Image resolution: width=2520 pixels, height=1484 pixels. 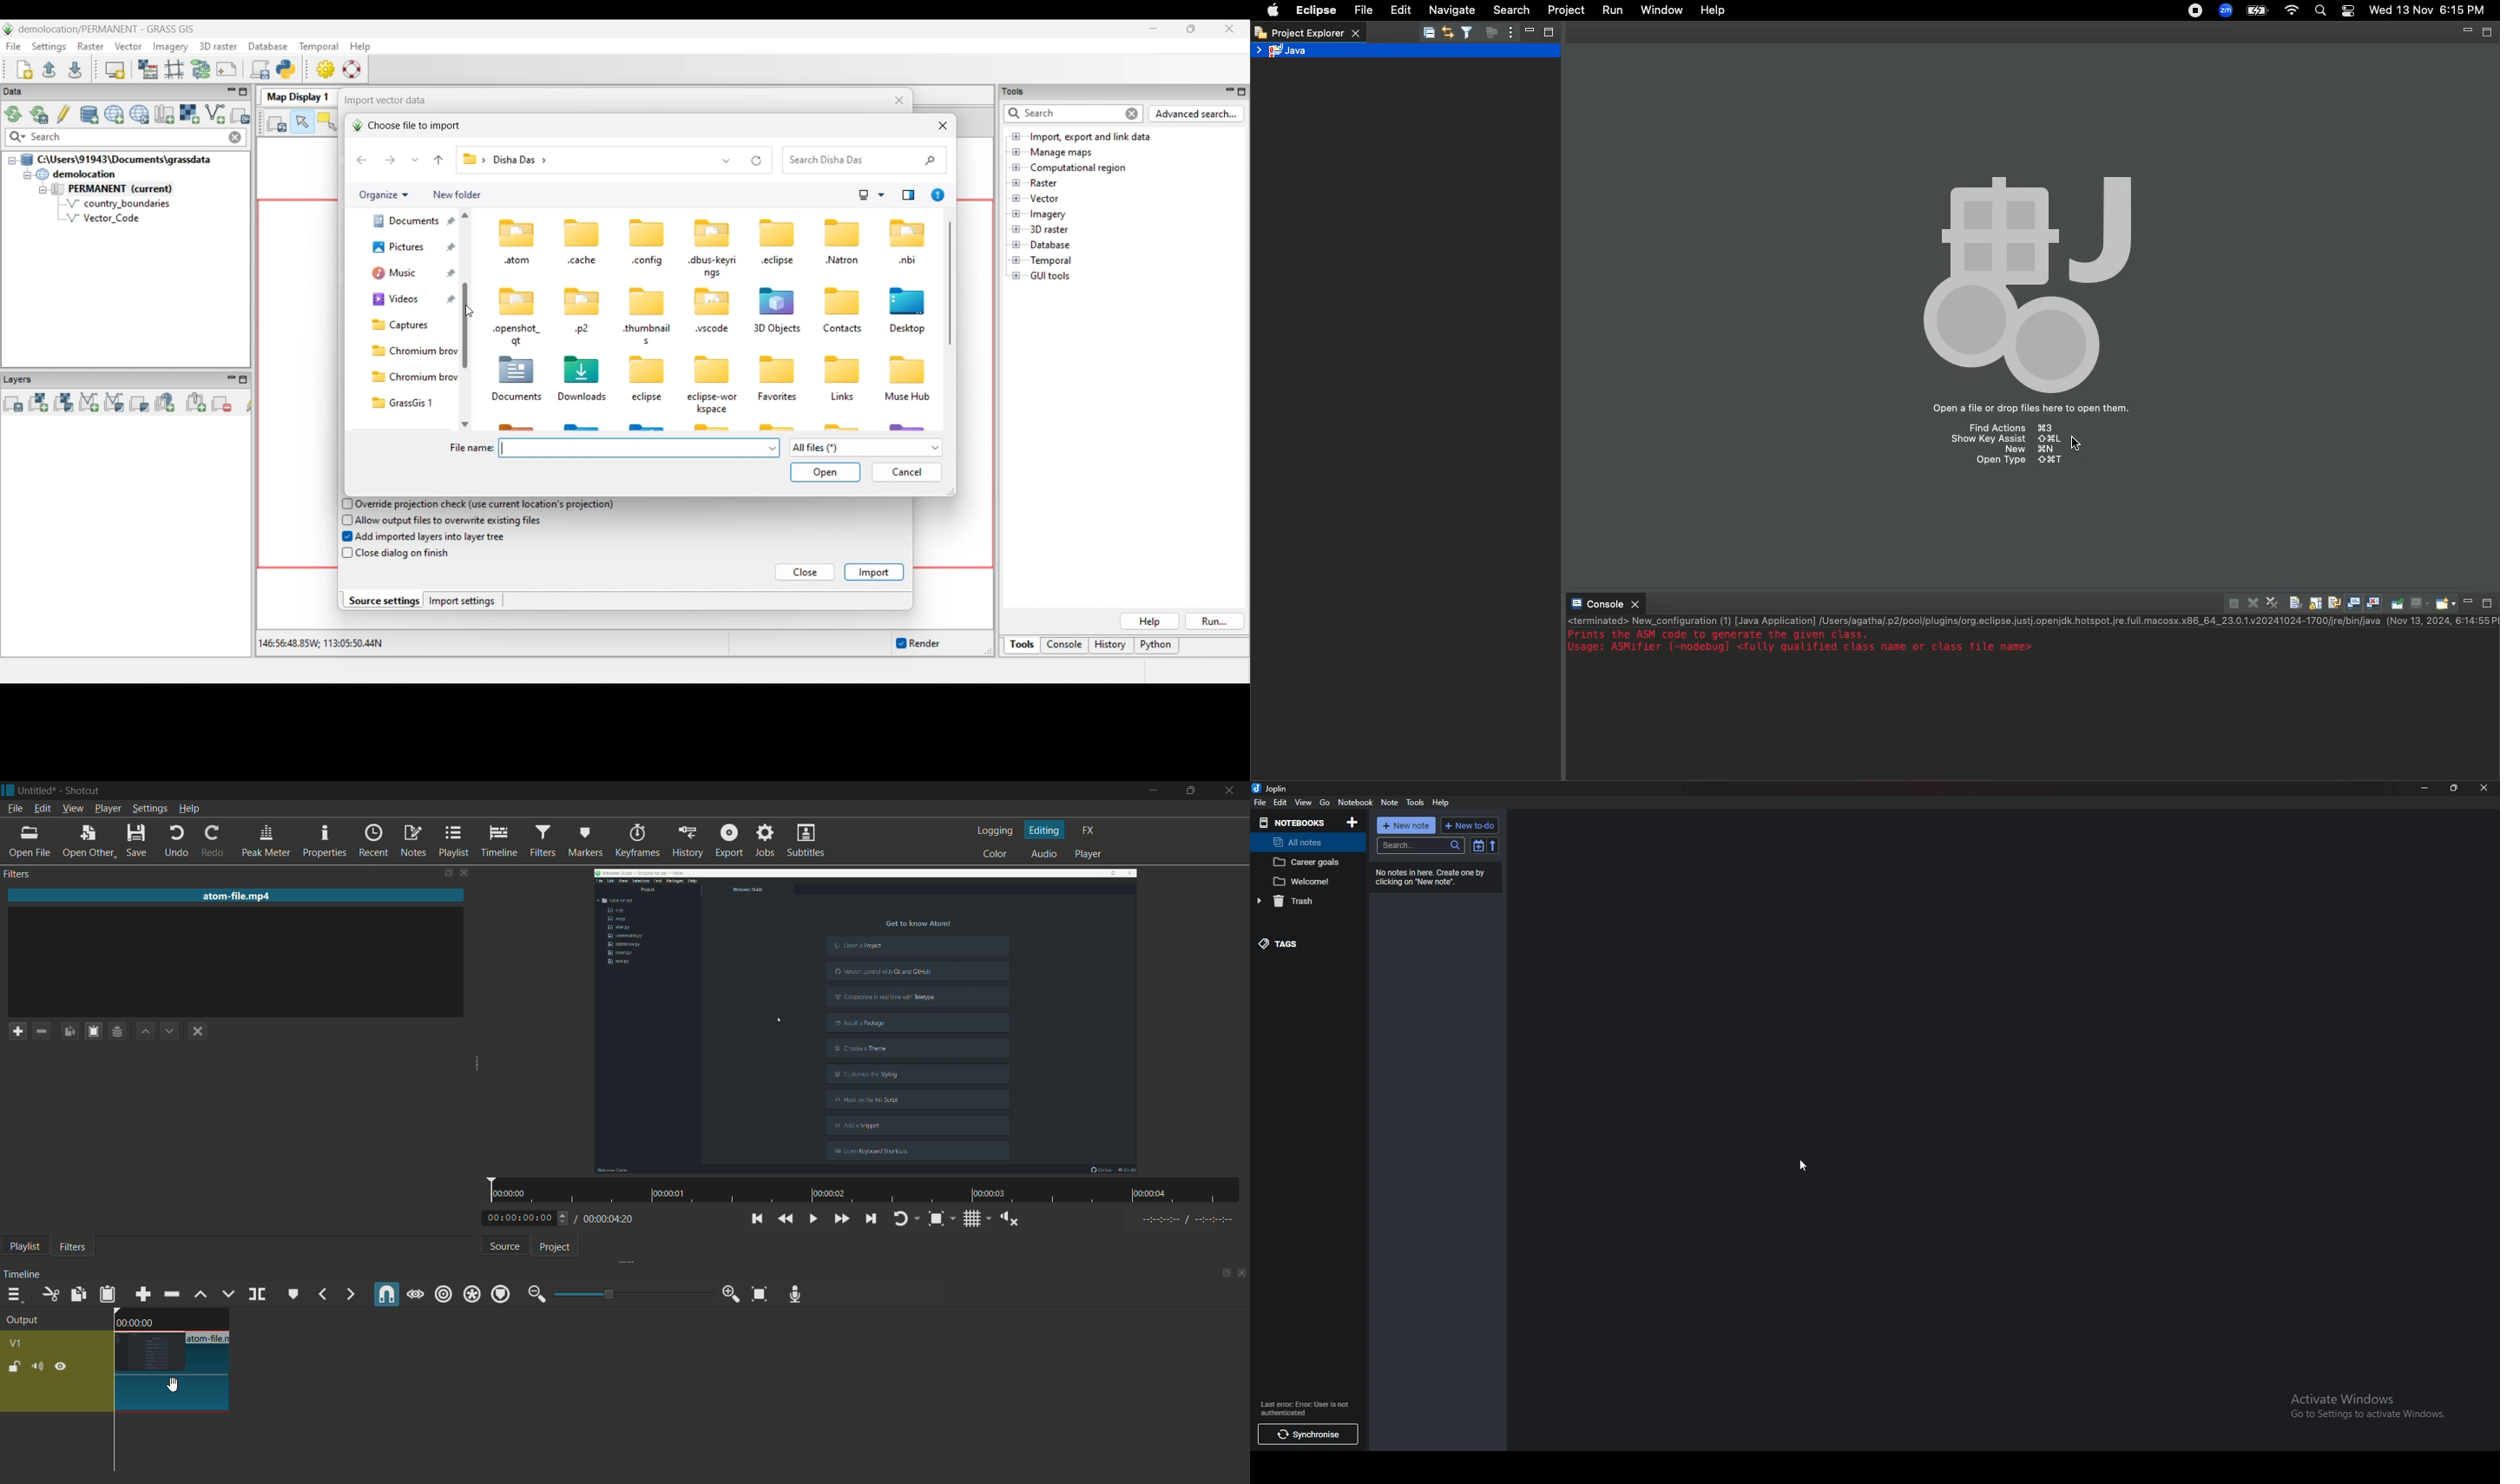 What do you see at coordinates (1325, 802) in the screenshot?
I see `go` at bounding box center [1325, 802].